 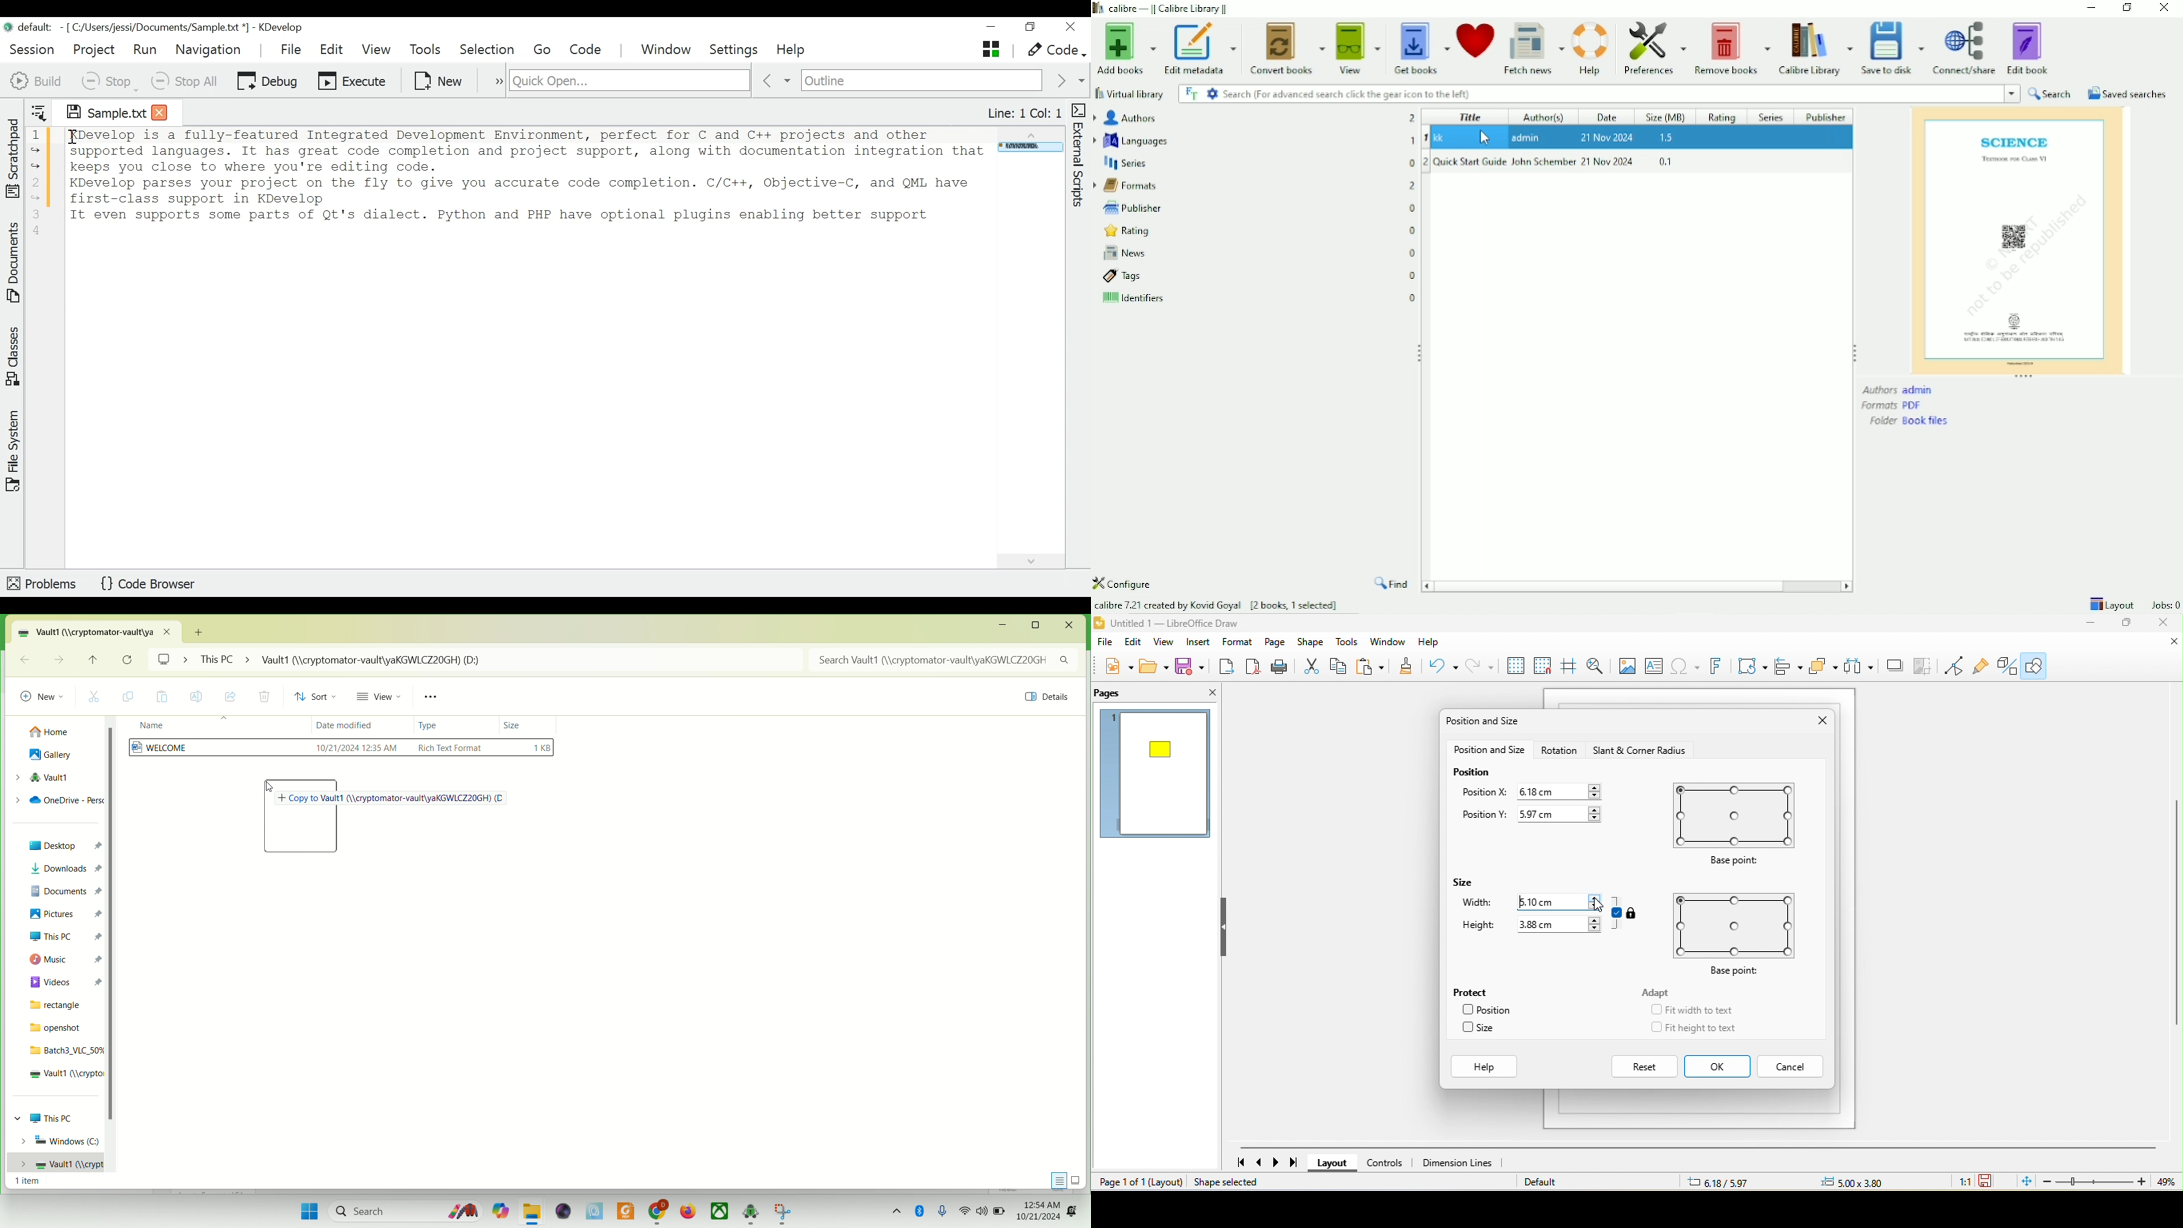 What do you see at coordinates (1644, 1067) in the screenshot?
I see `reset` at bounding box center [1644, 1067].